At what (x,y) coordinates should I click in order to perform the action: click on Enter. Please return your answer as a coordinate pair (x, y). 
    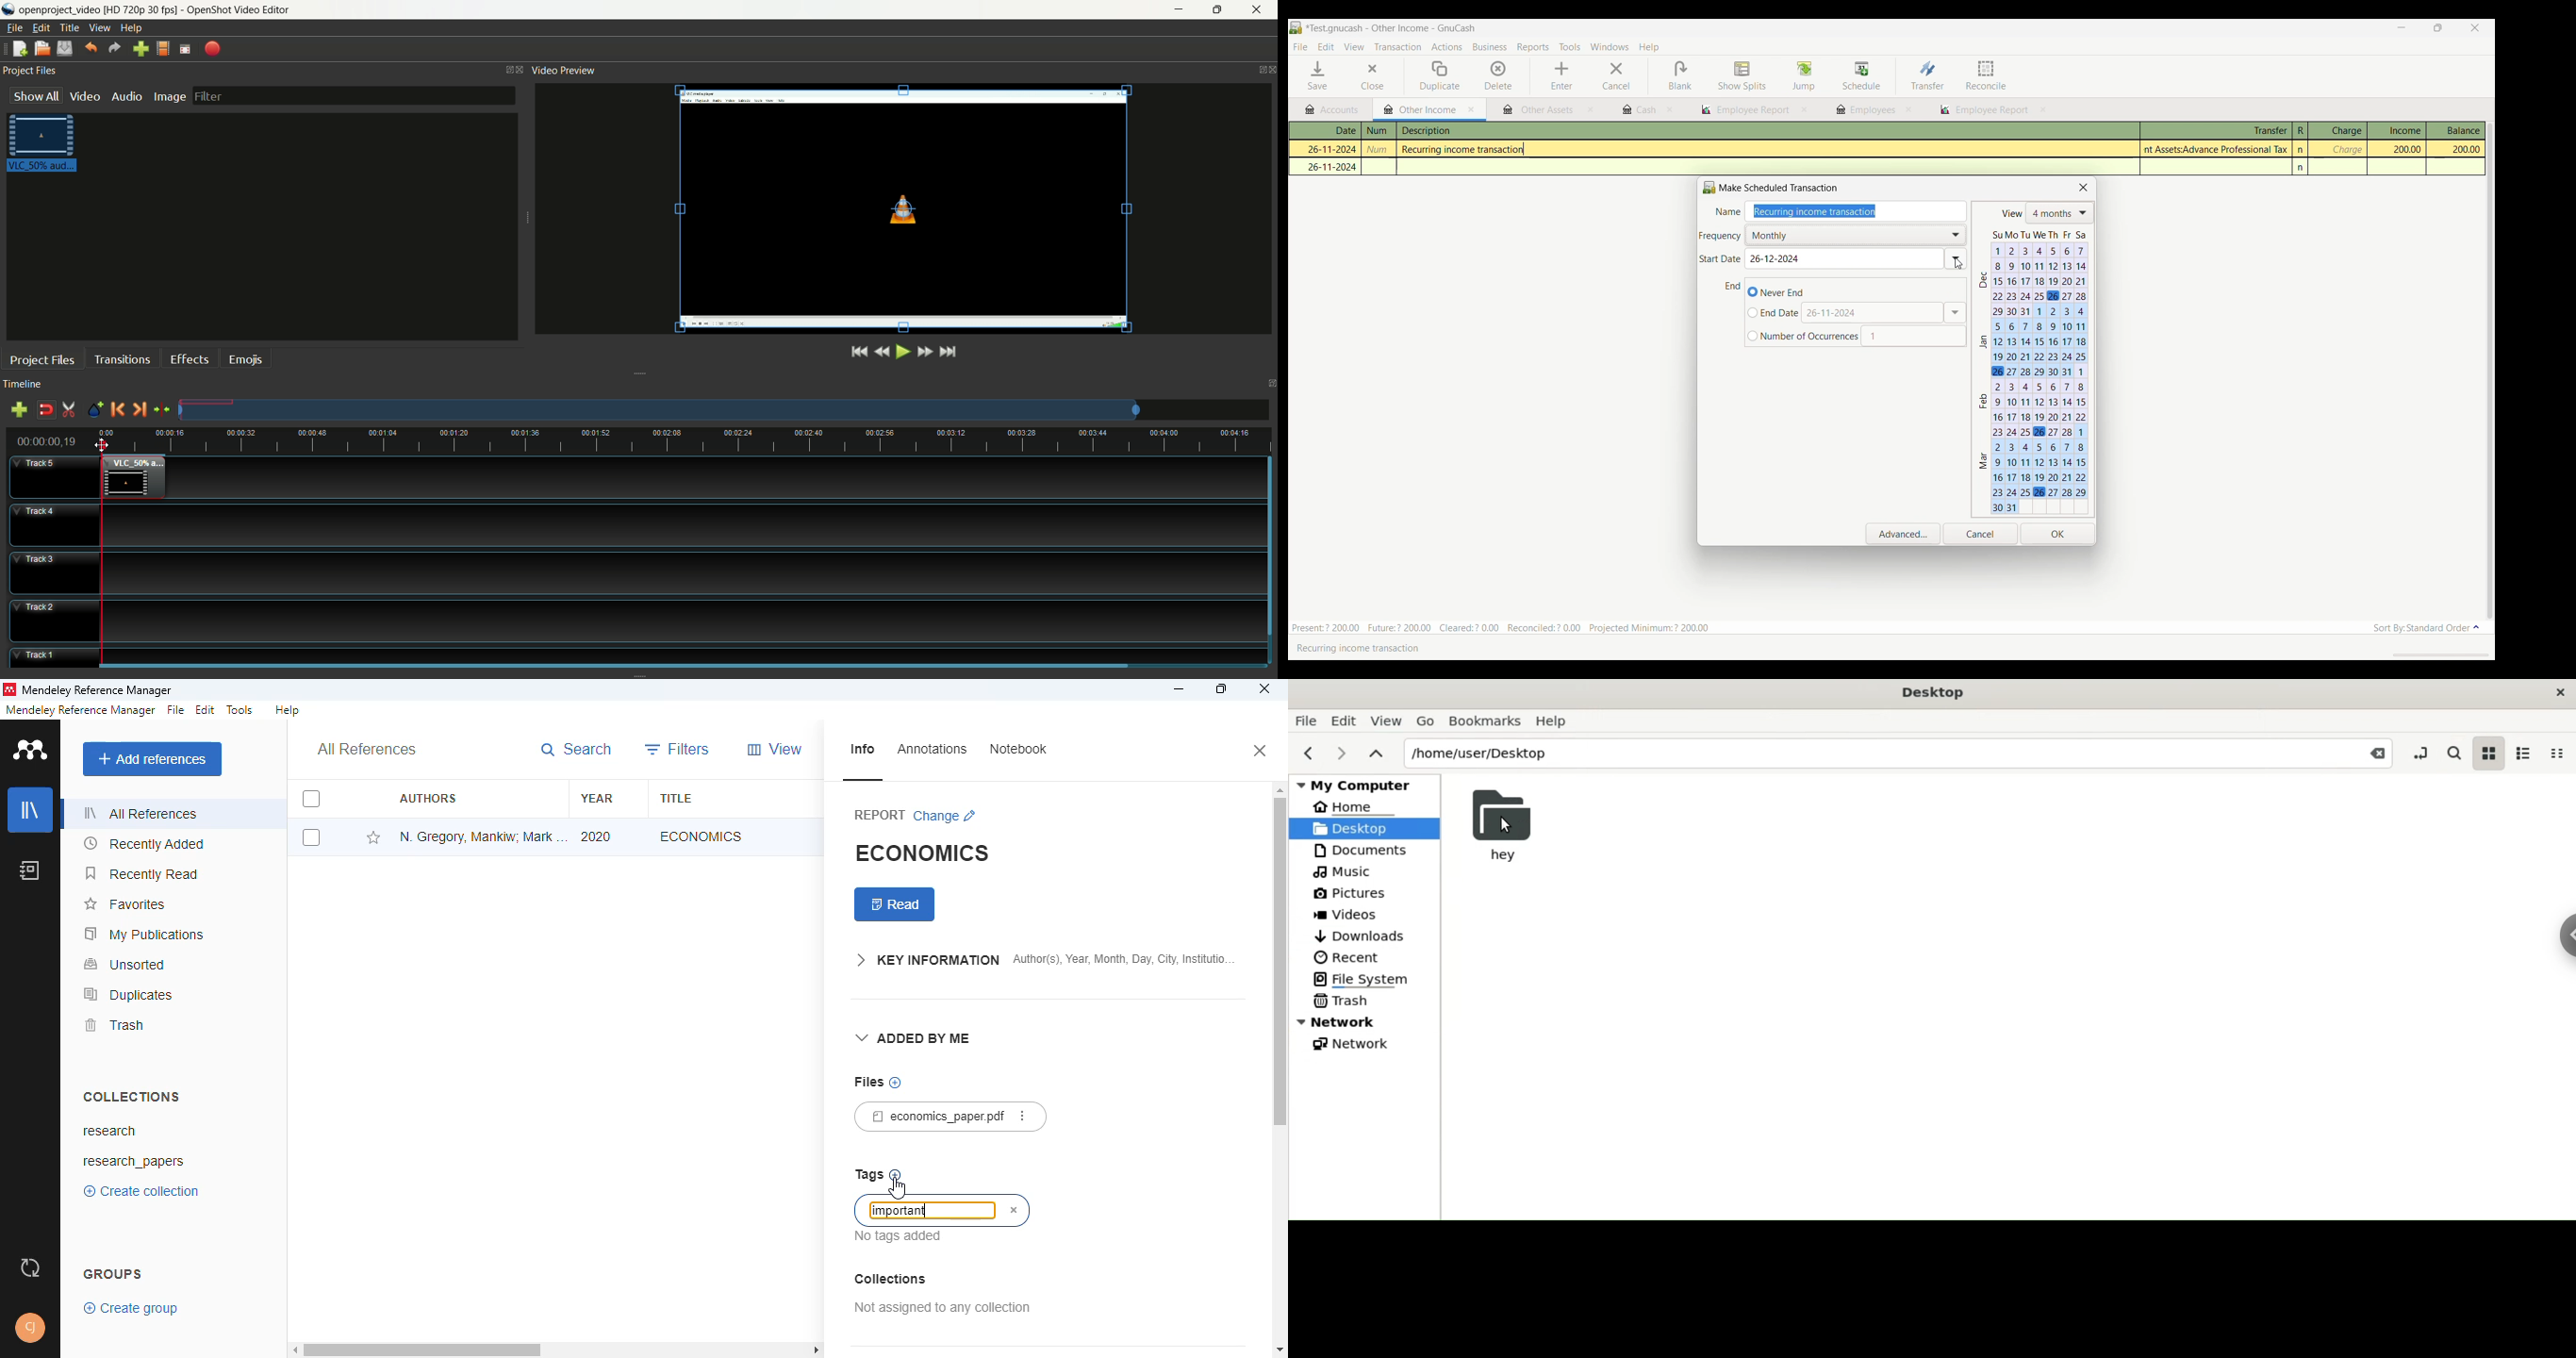
    Looking at the image, I should click on (1561, 76).